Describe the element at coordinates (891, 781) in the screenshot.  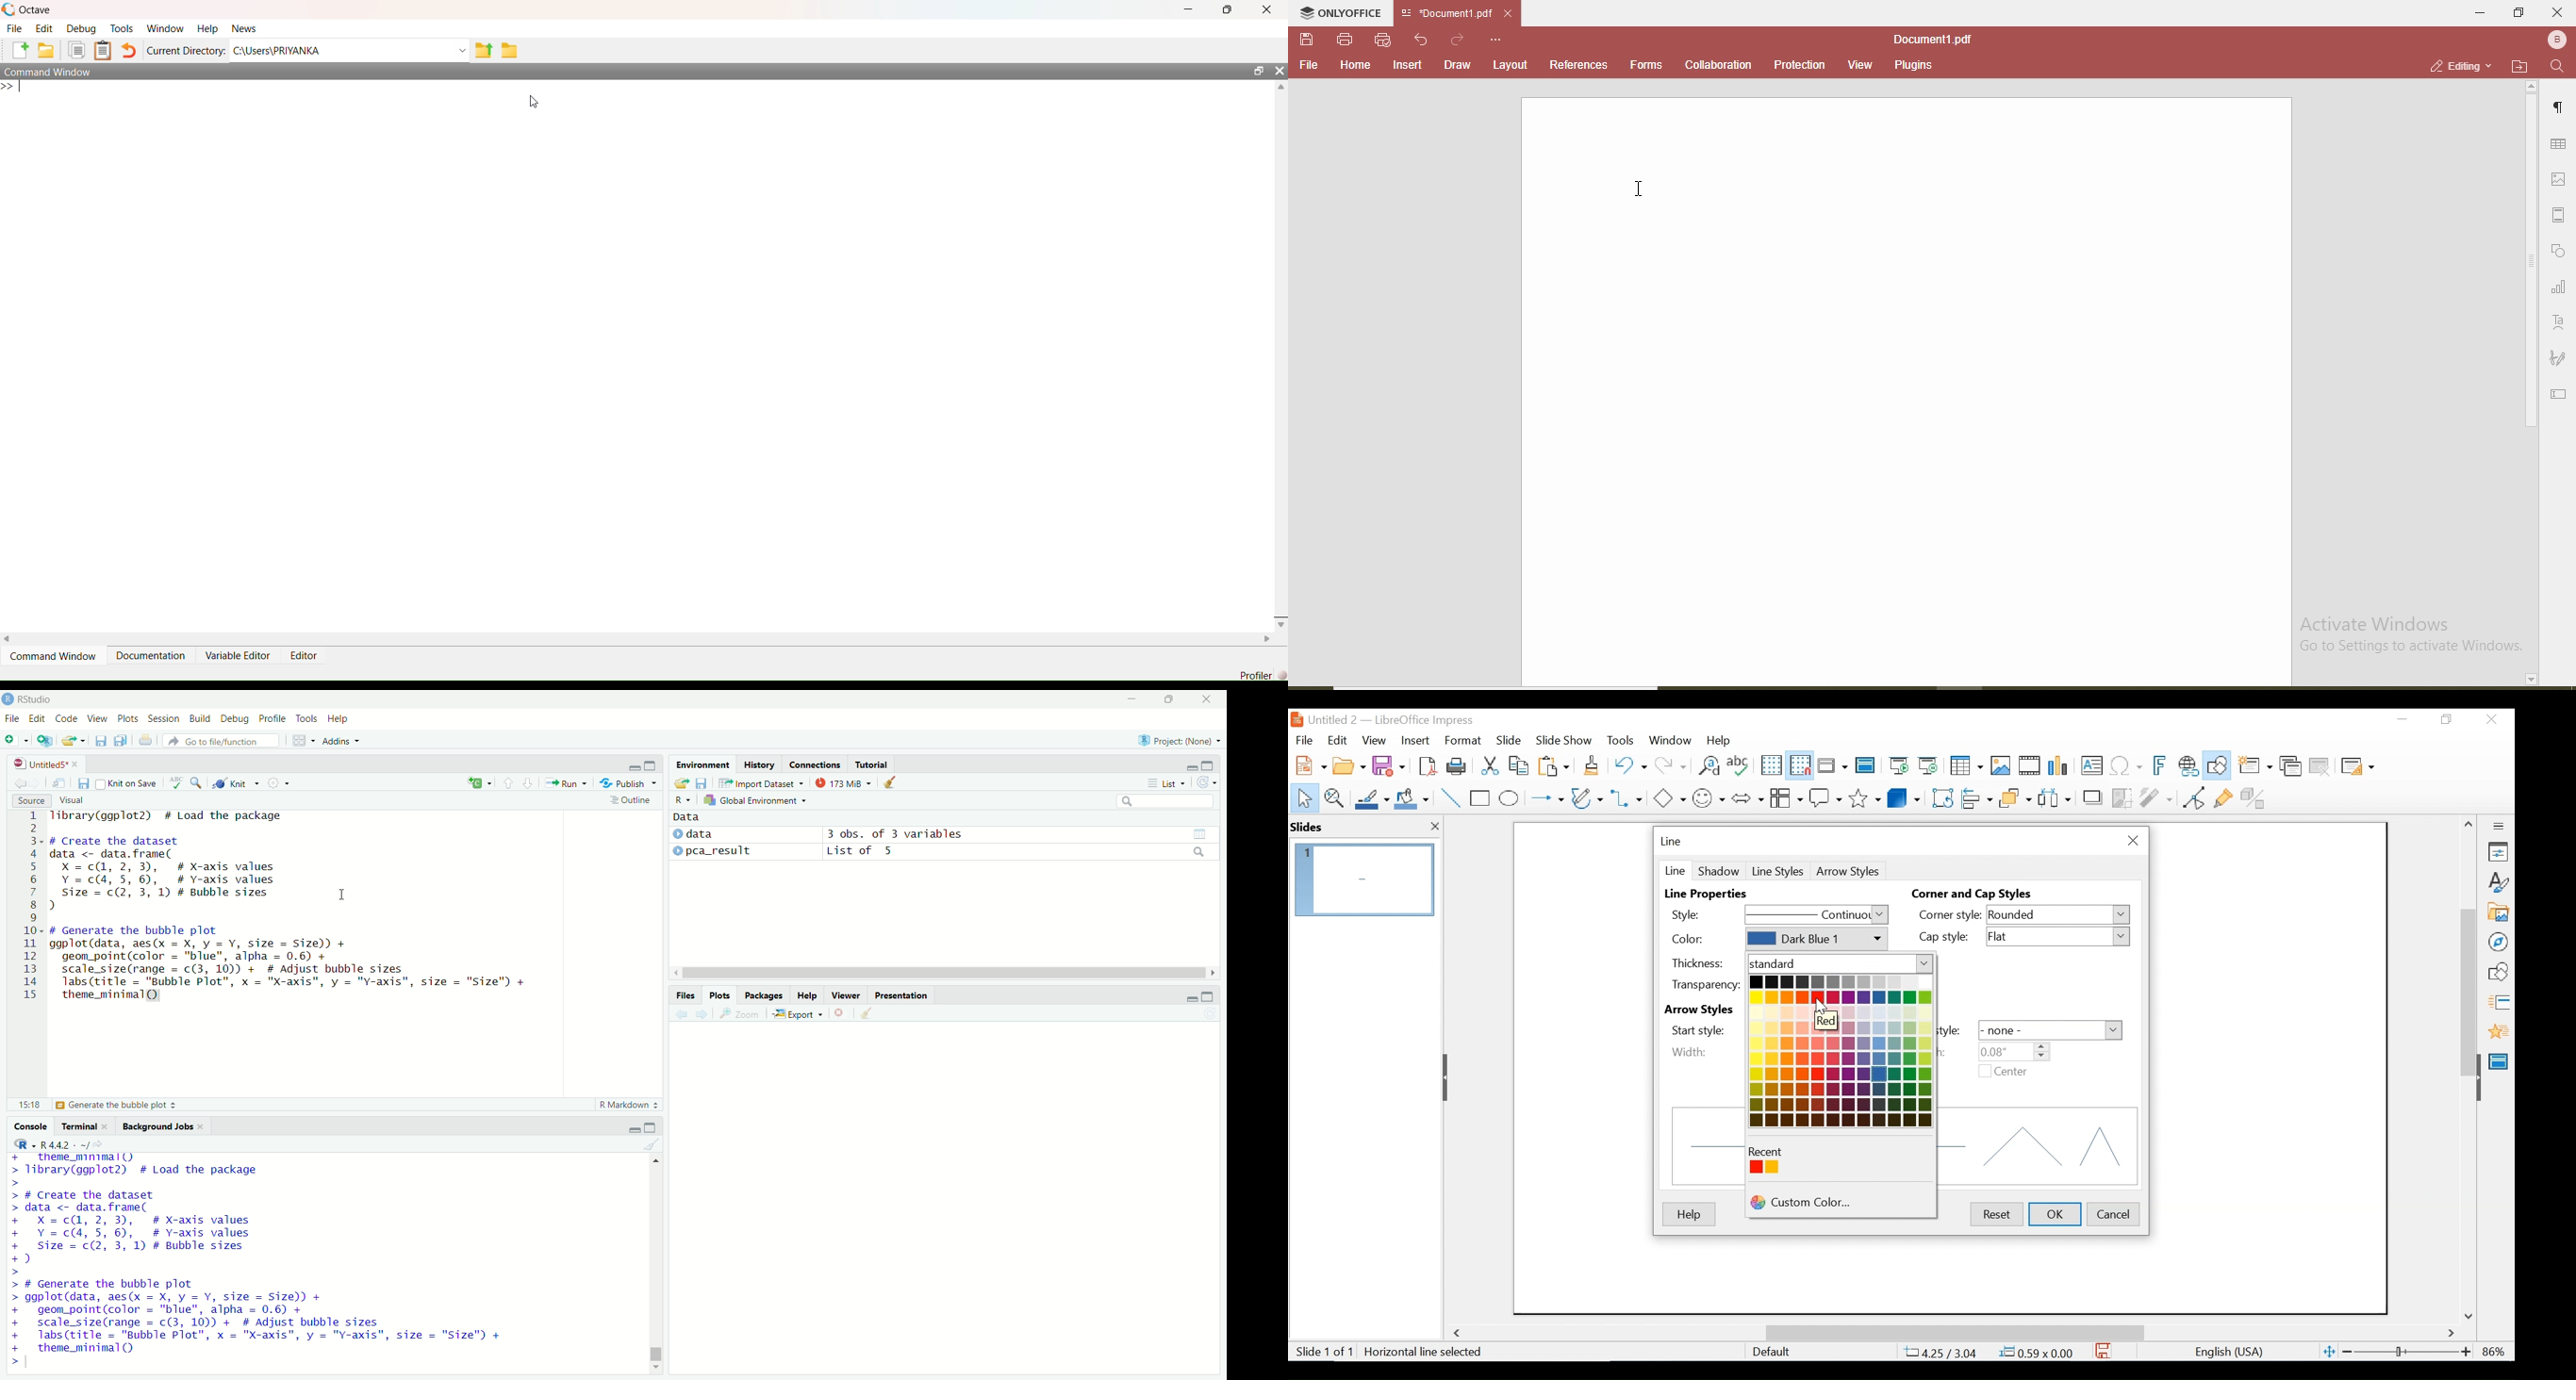
I see `clear objects` at that location.